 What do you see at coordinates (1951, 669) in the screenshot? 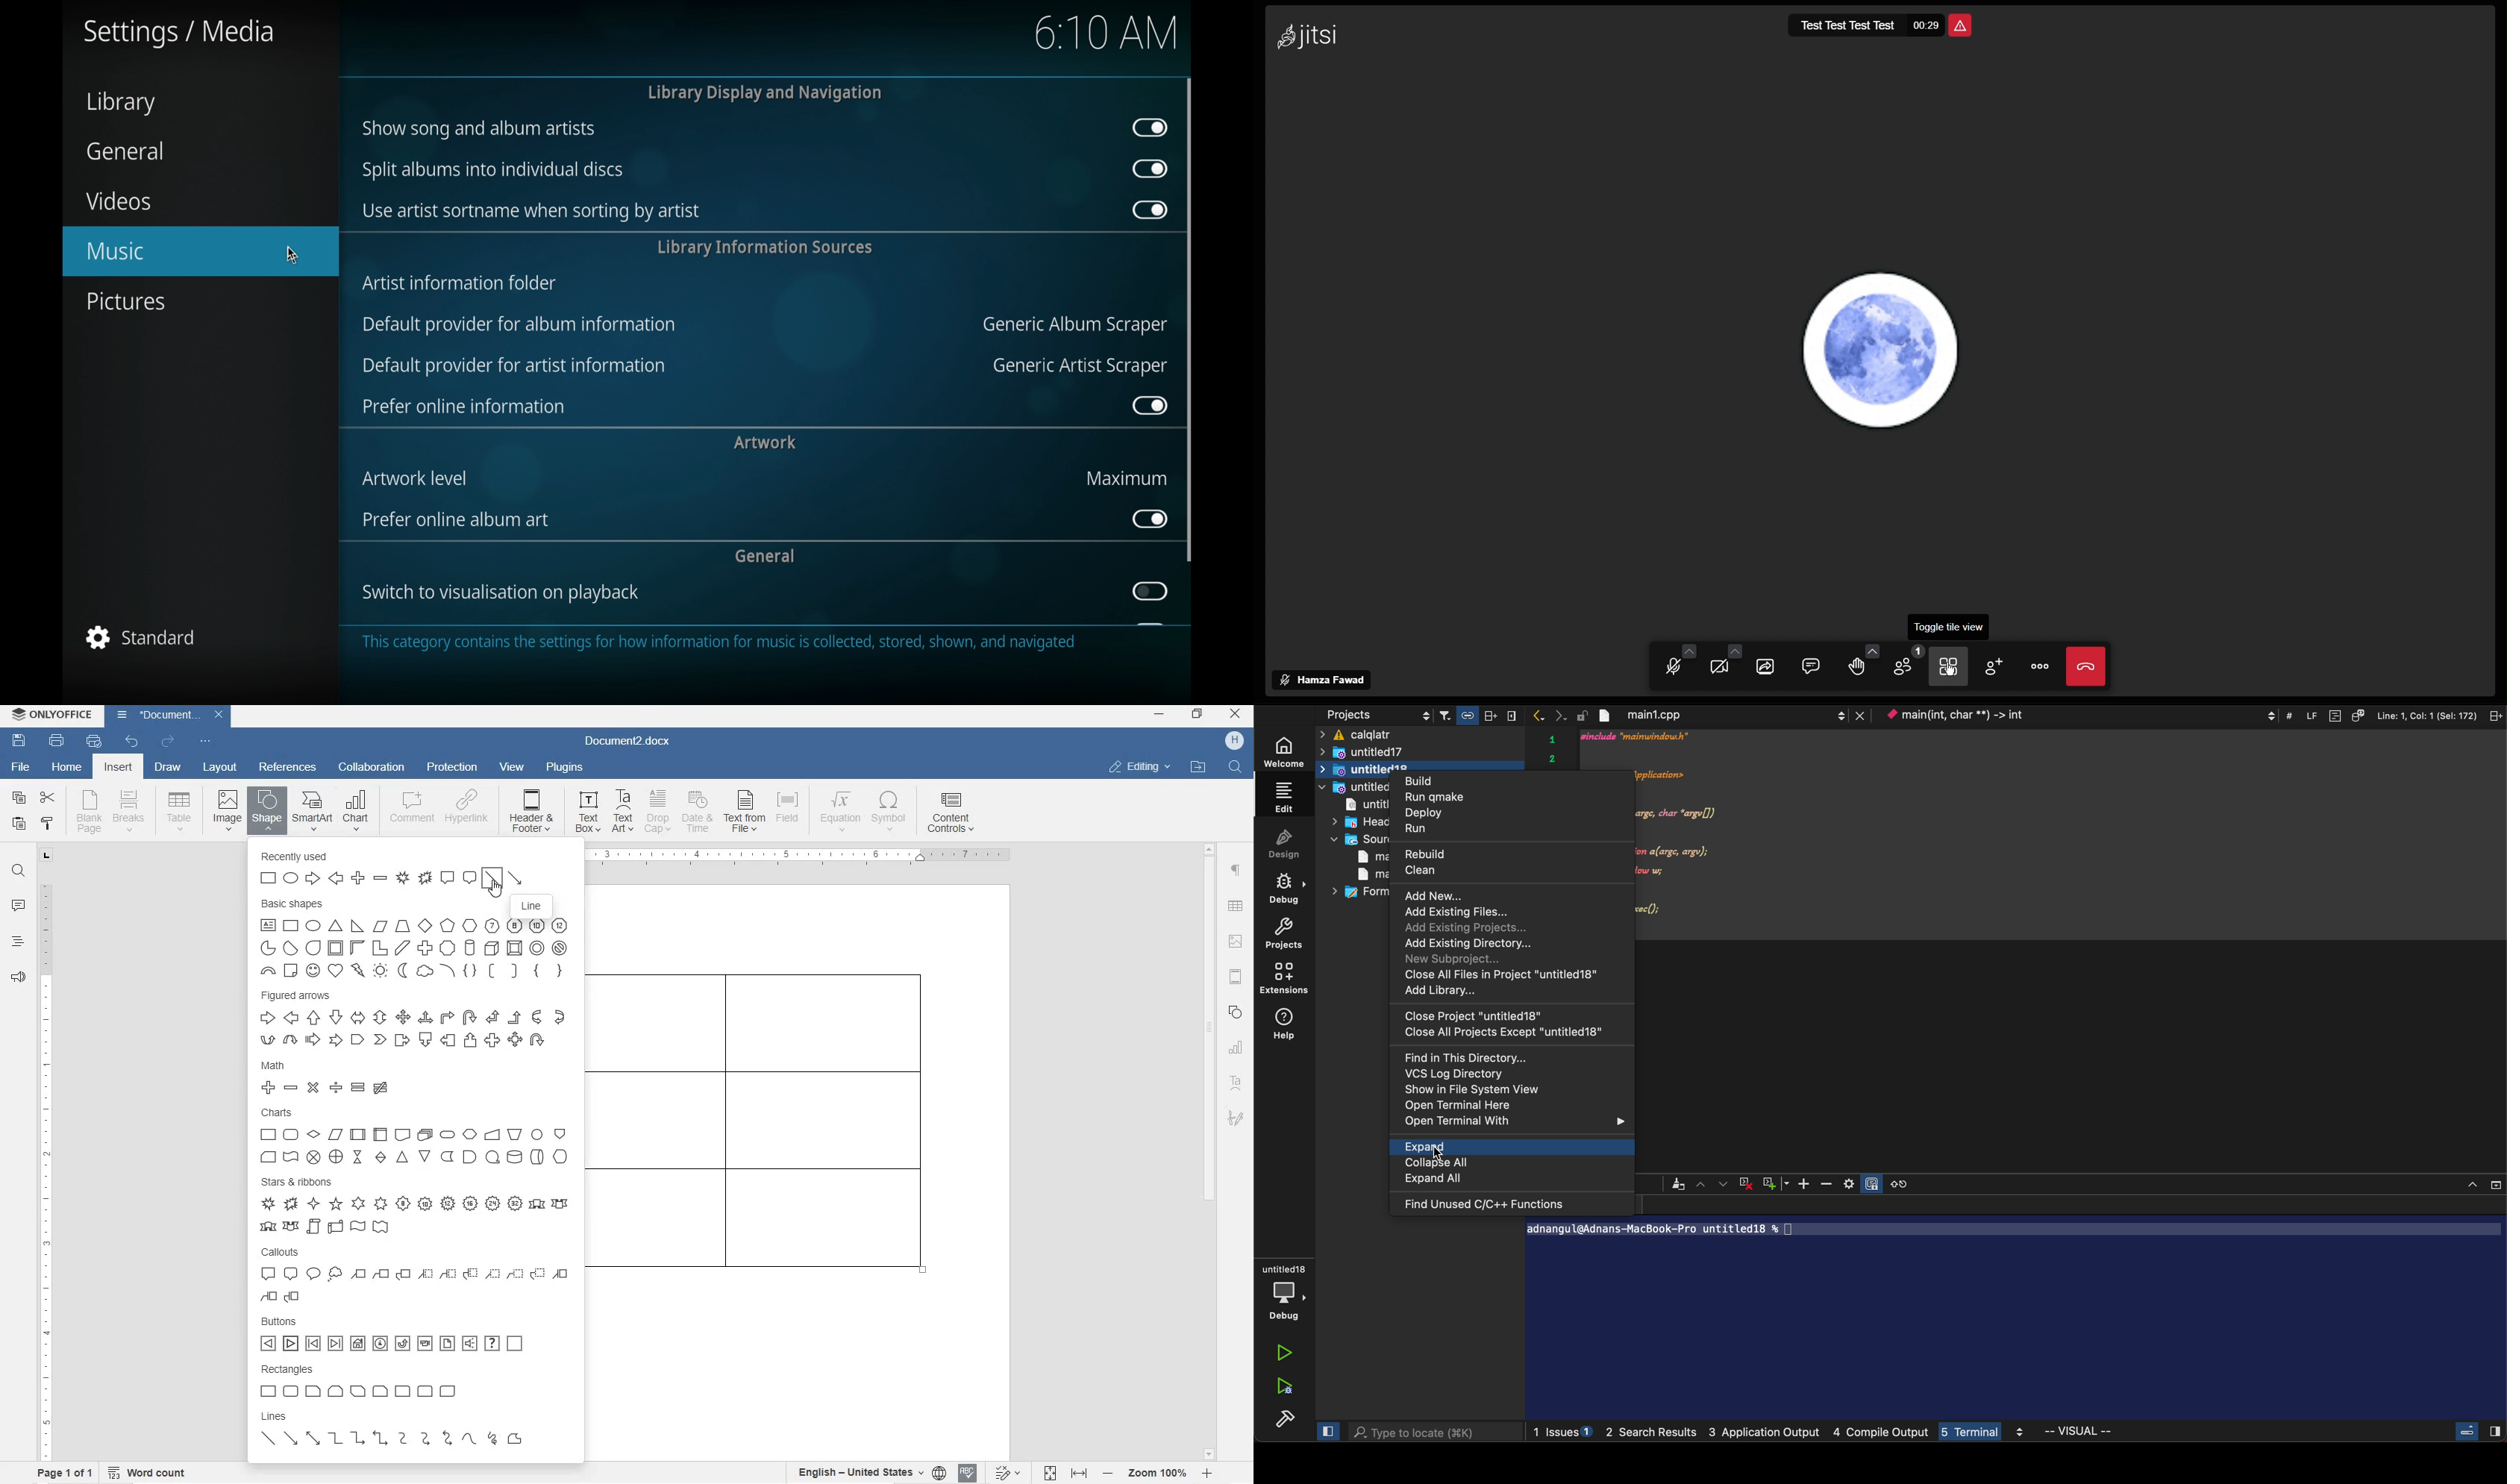
I see `cursor` at bounding box center [1951, 669].